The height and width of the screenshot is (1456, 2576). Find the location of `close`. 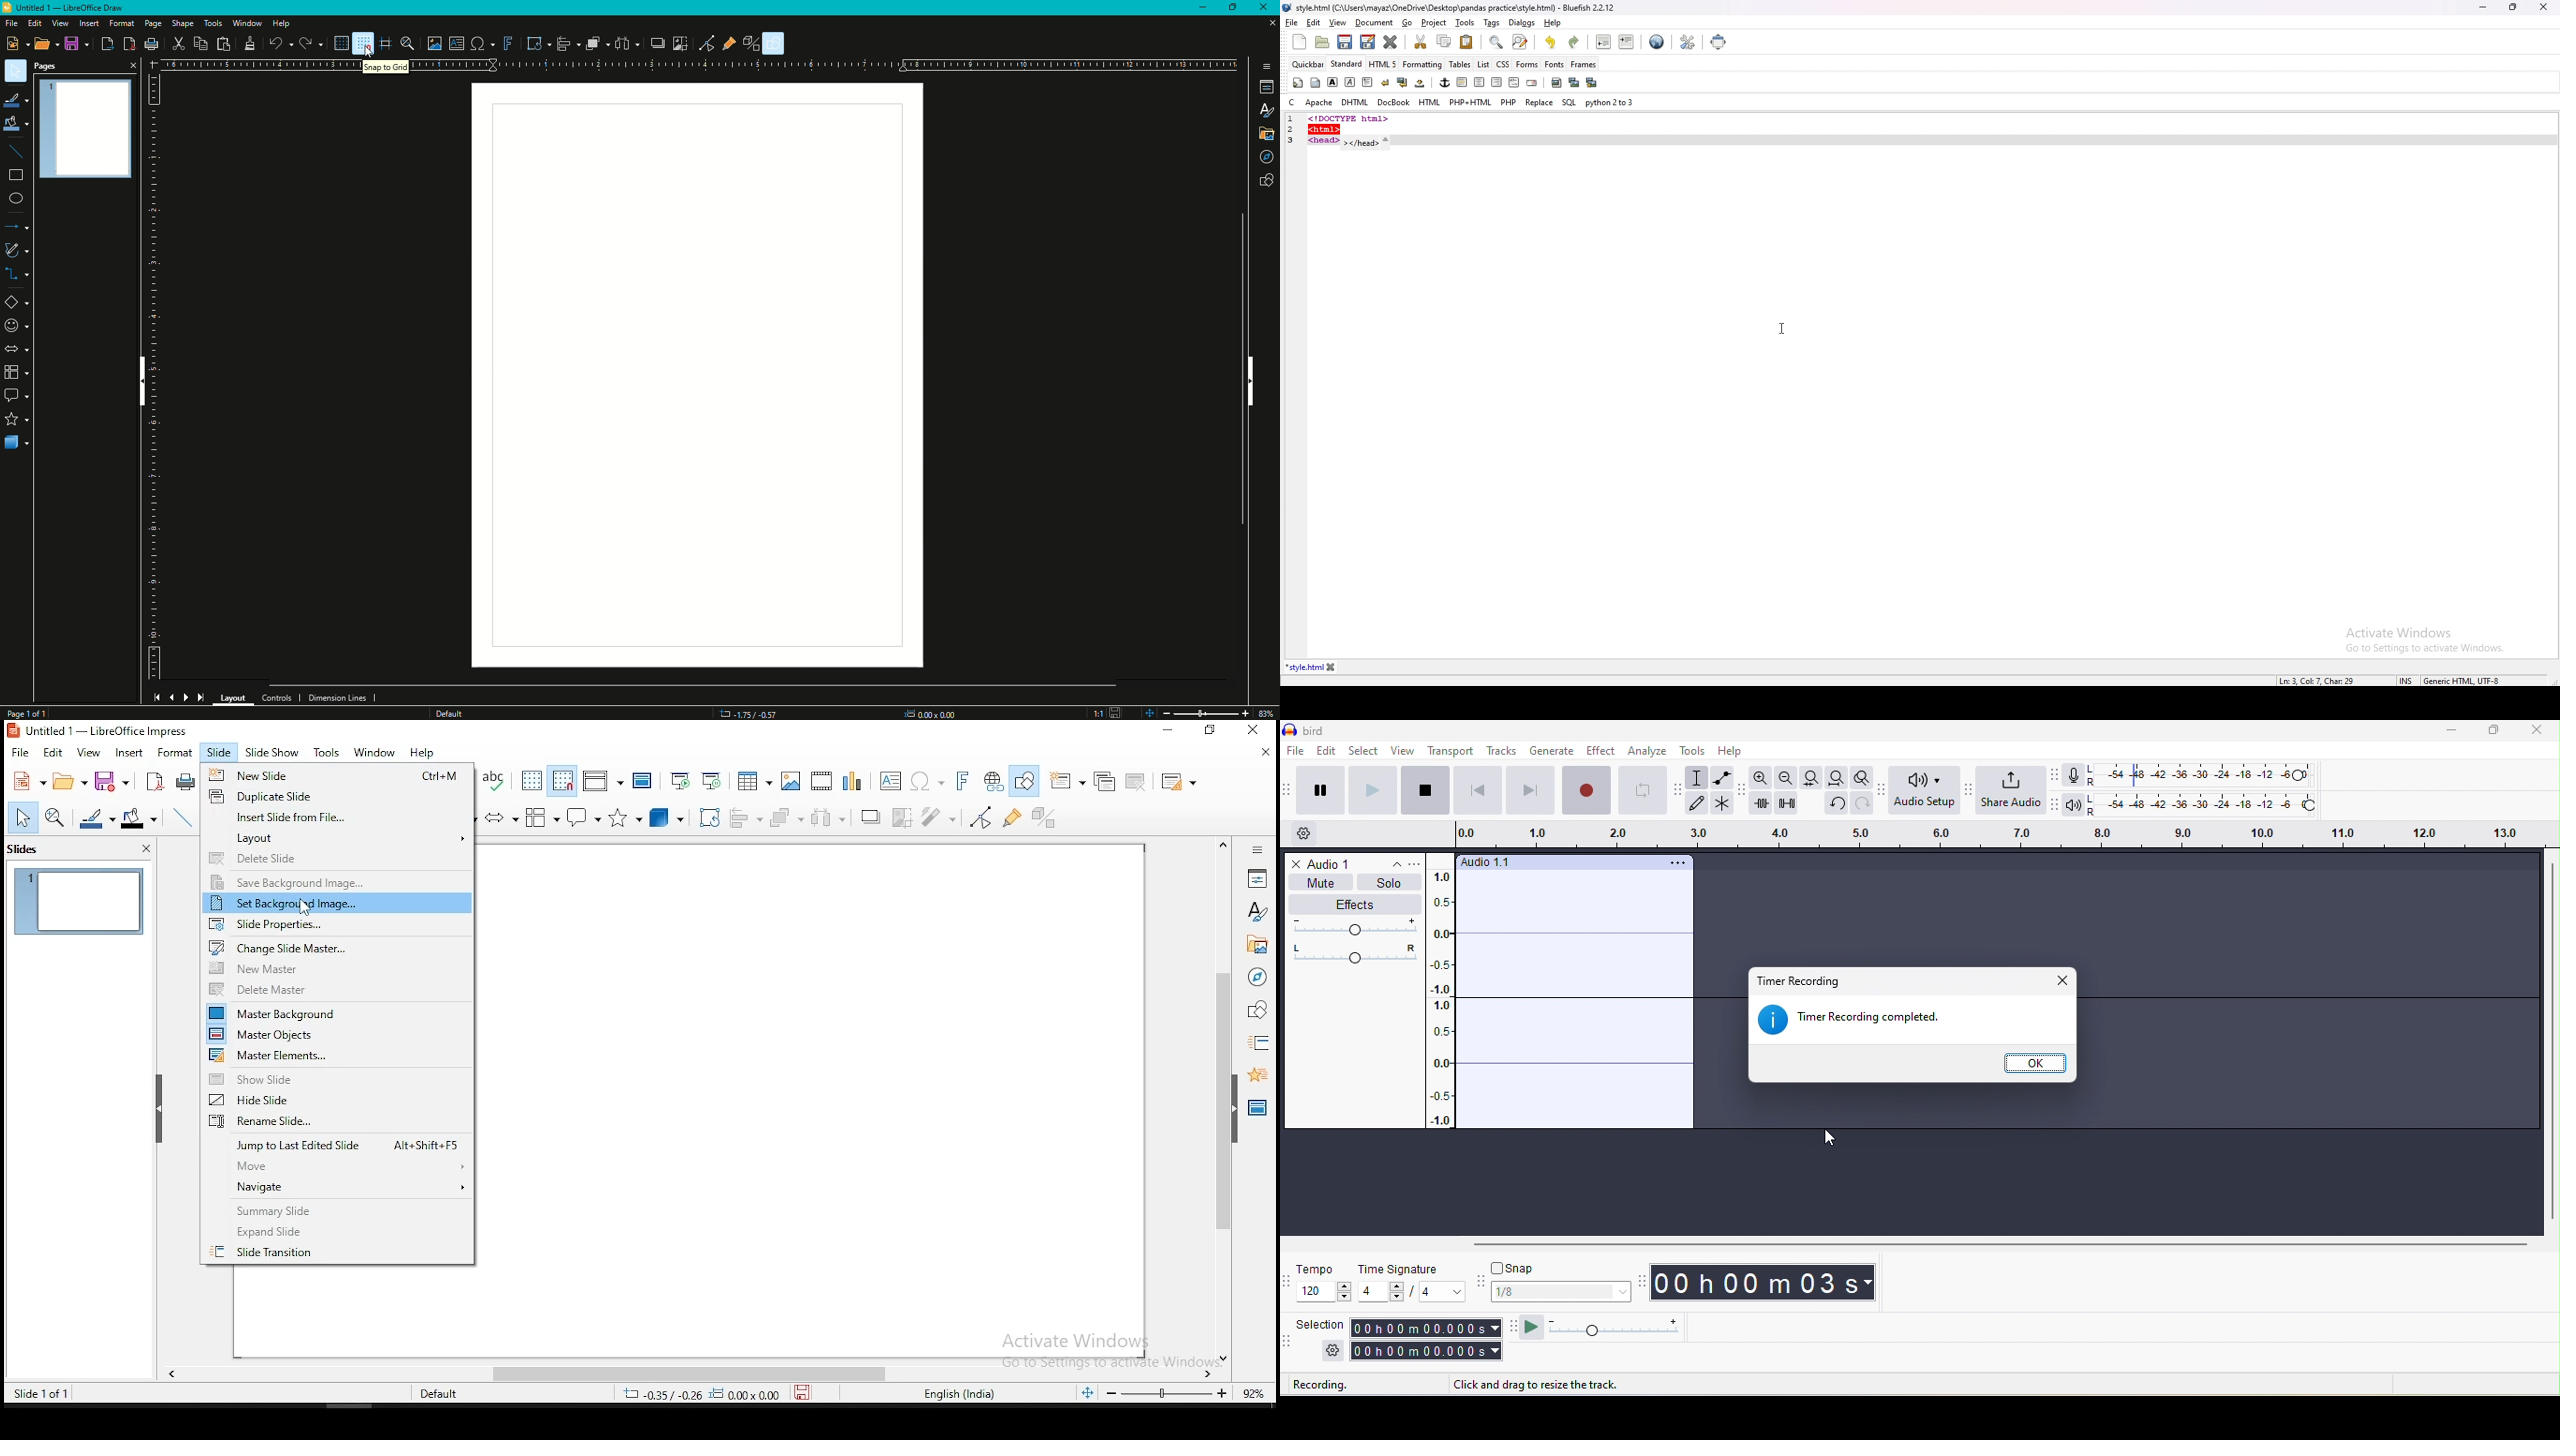

close is located at coordinates (142, 850).